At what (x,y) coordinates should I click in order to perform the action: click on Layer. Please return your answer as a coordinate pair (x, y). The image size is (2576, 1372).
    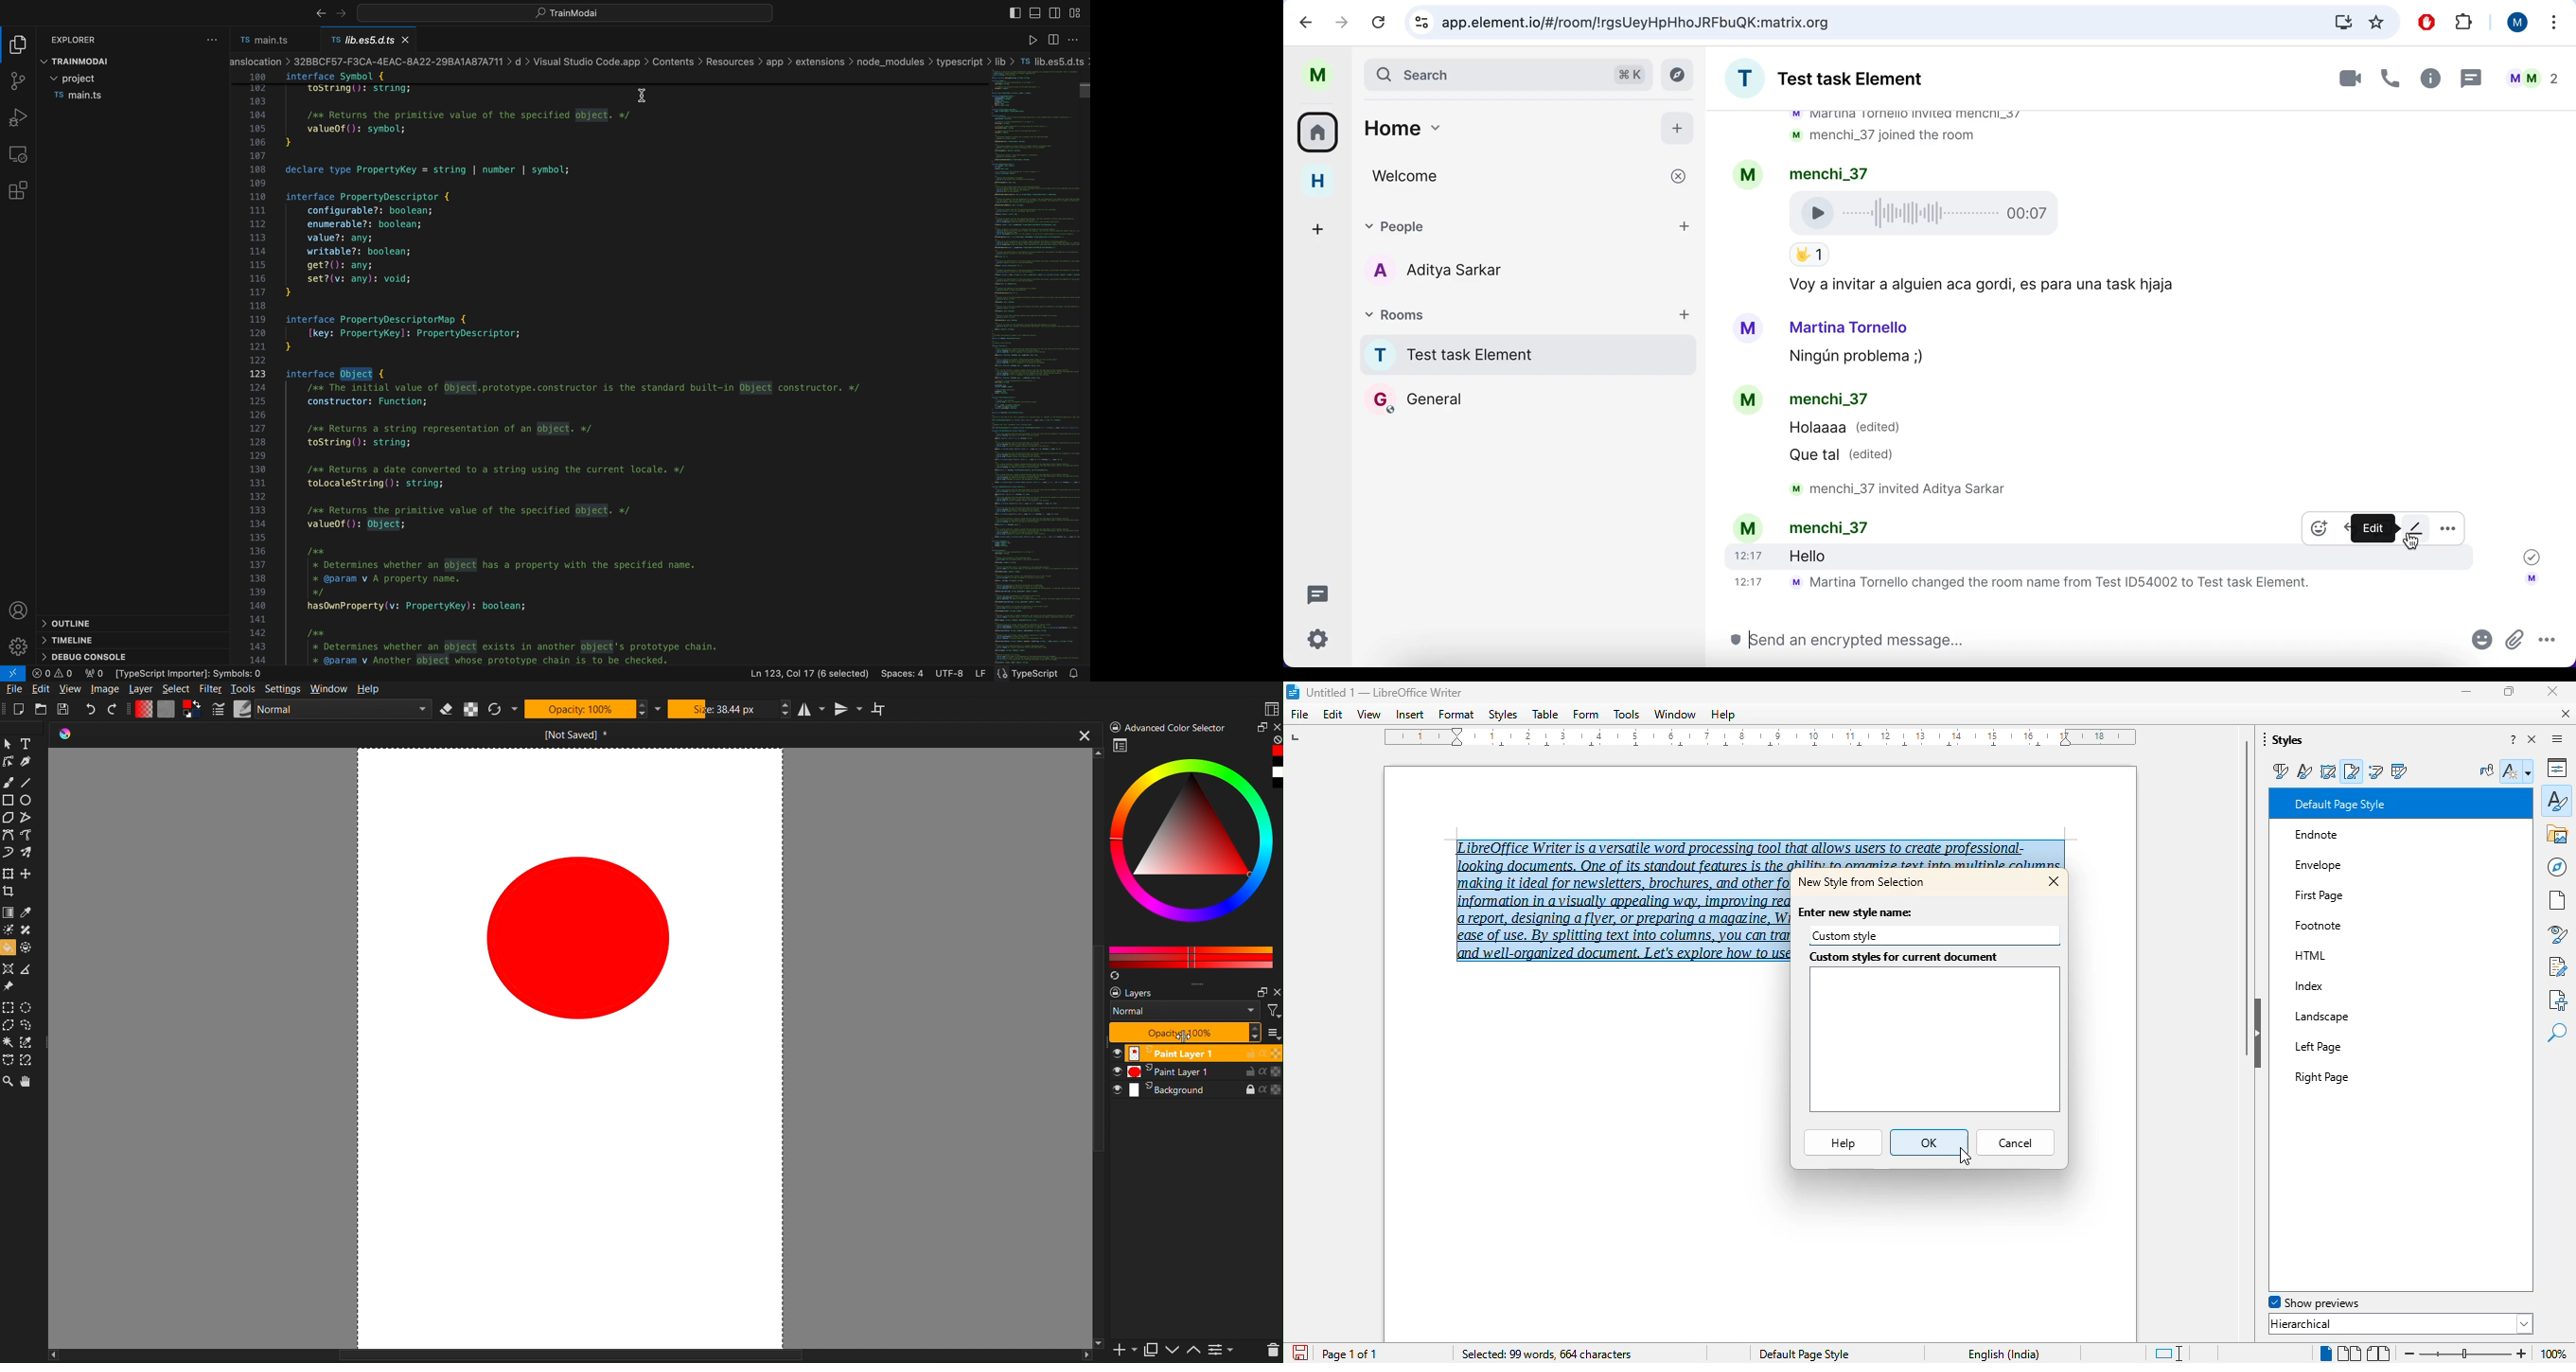
    Looking at the image, I should click on (141, 690).